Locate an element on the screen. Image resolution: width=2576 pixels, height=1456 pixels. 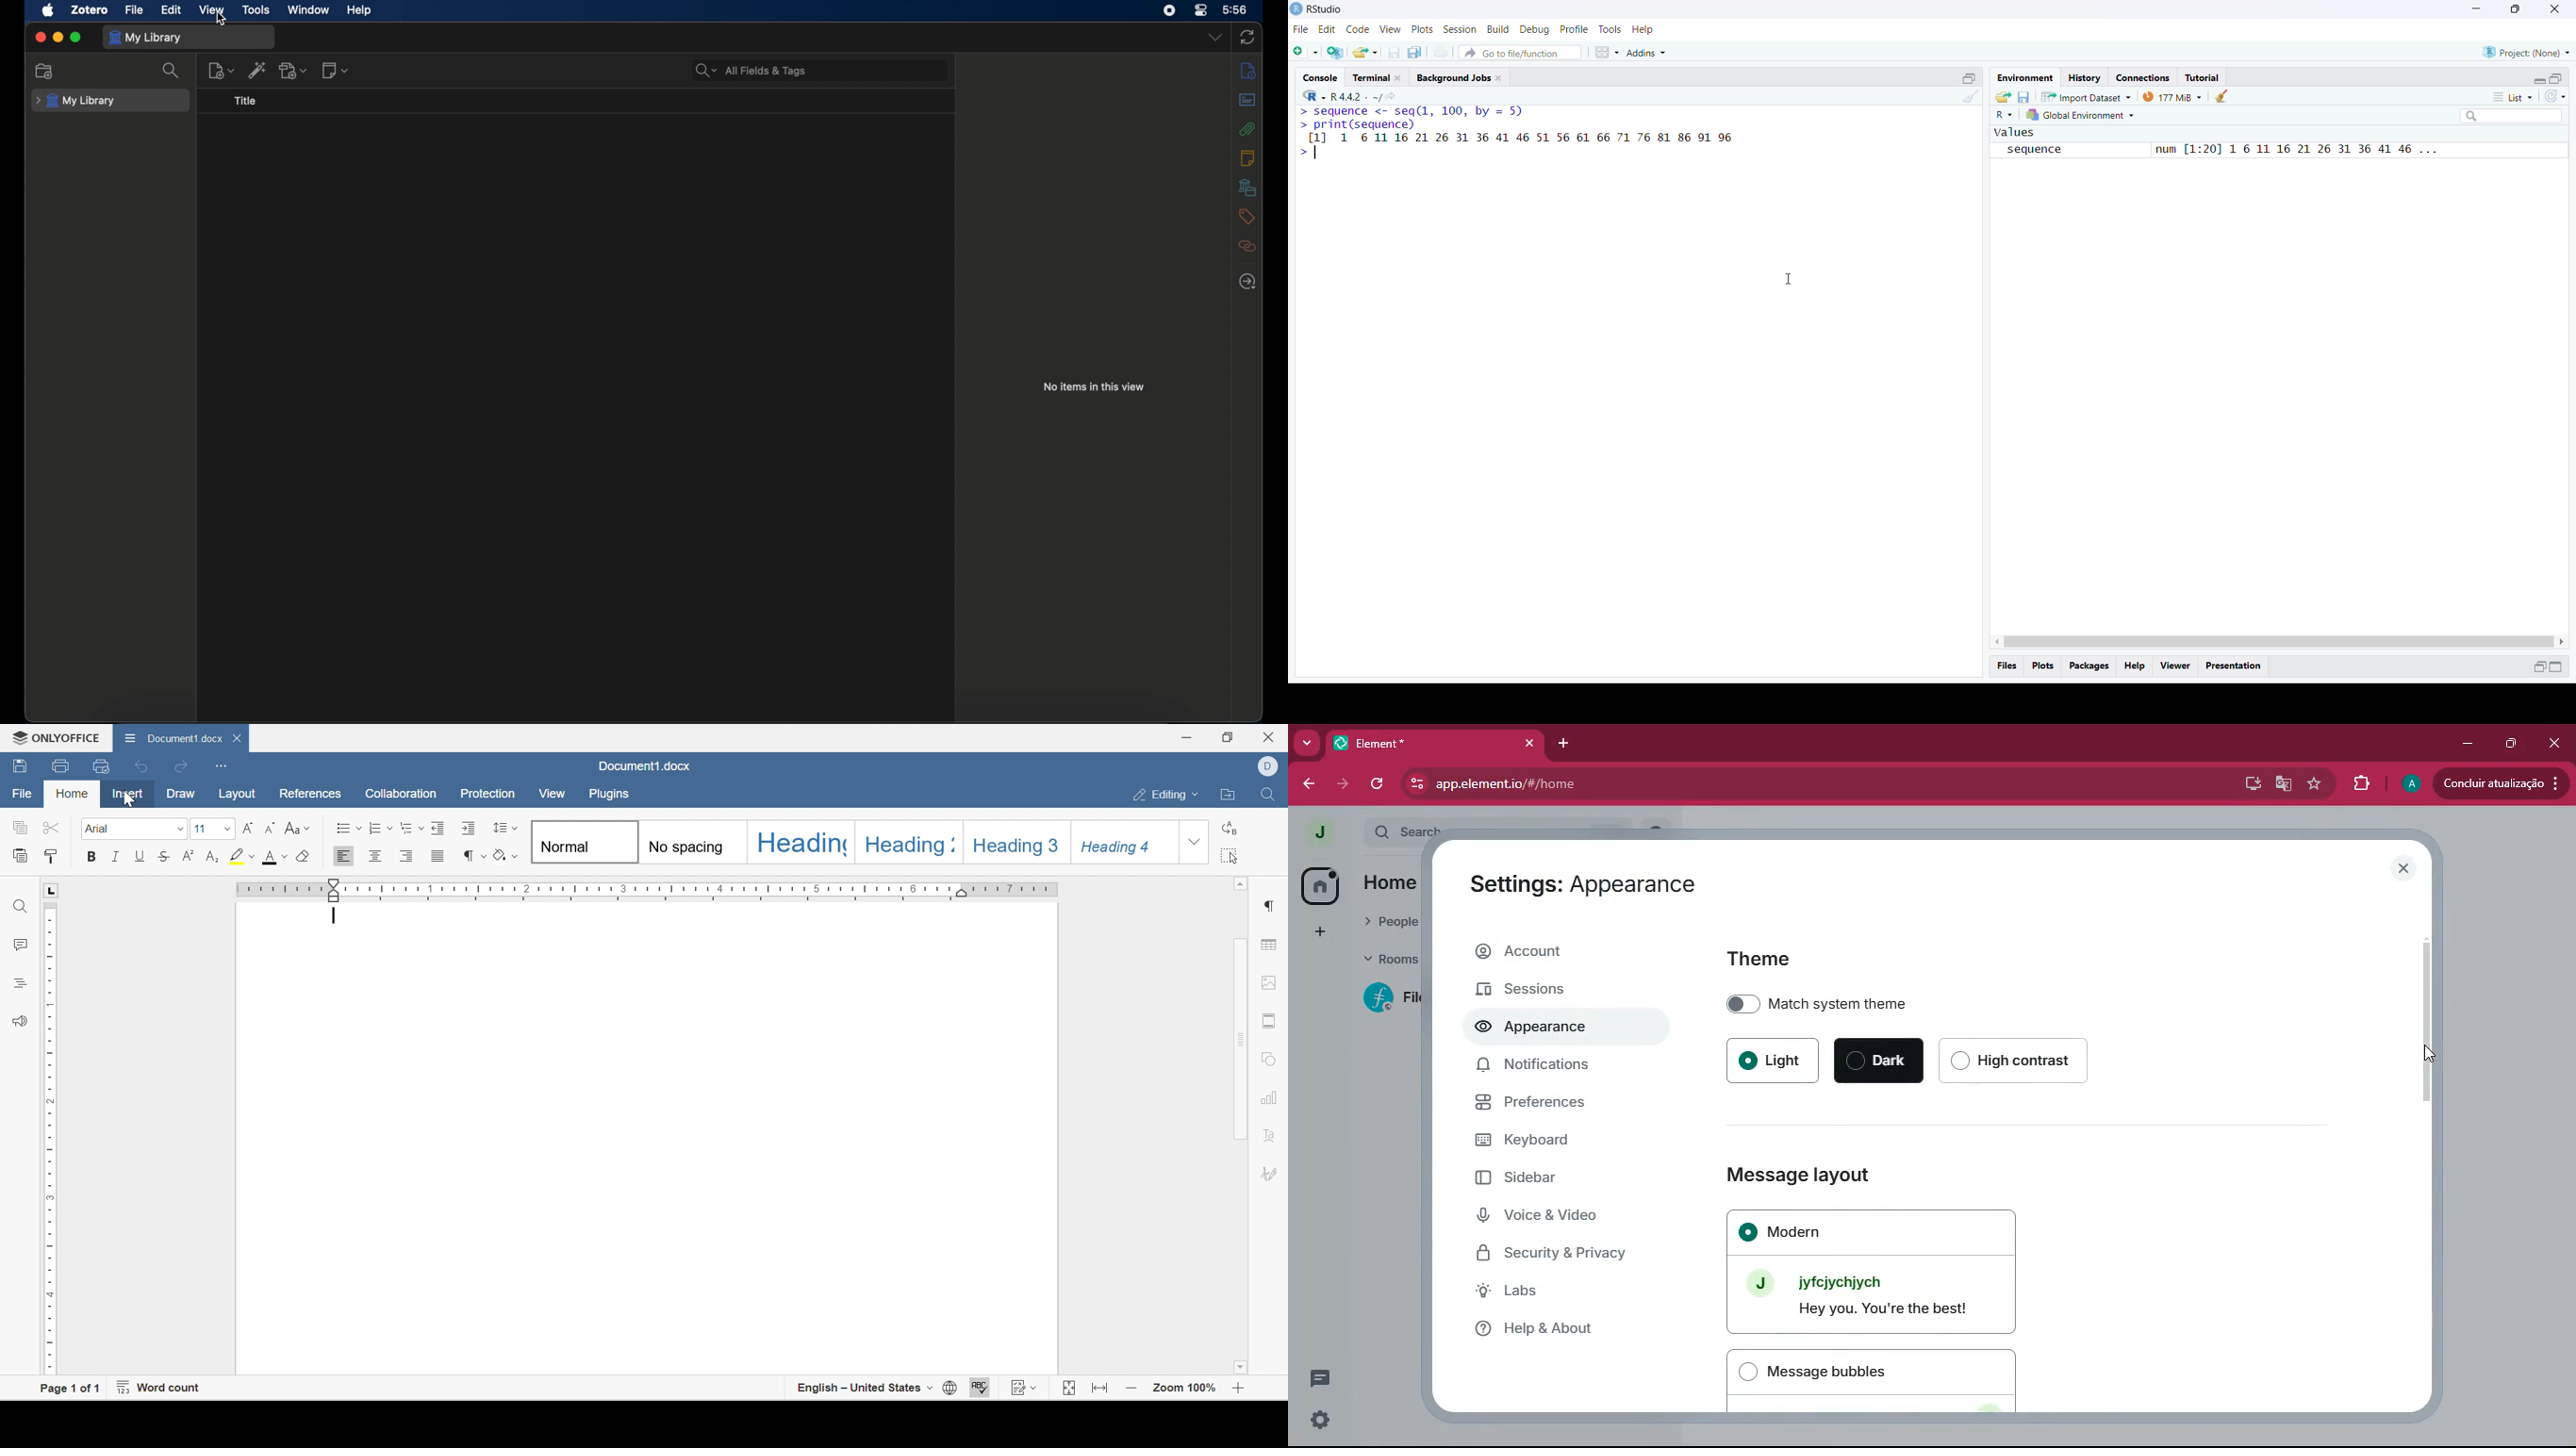
new notes is located at coordinates (335, 70).